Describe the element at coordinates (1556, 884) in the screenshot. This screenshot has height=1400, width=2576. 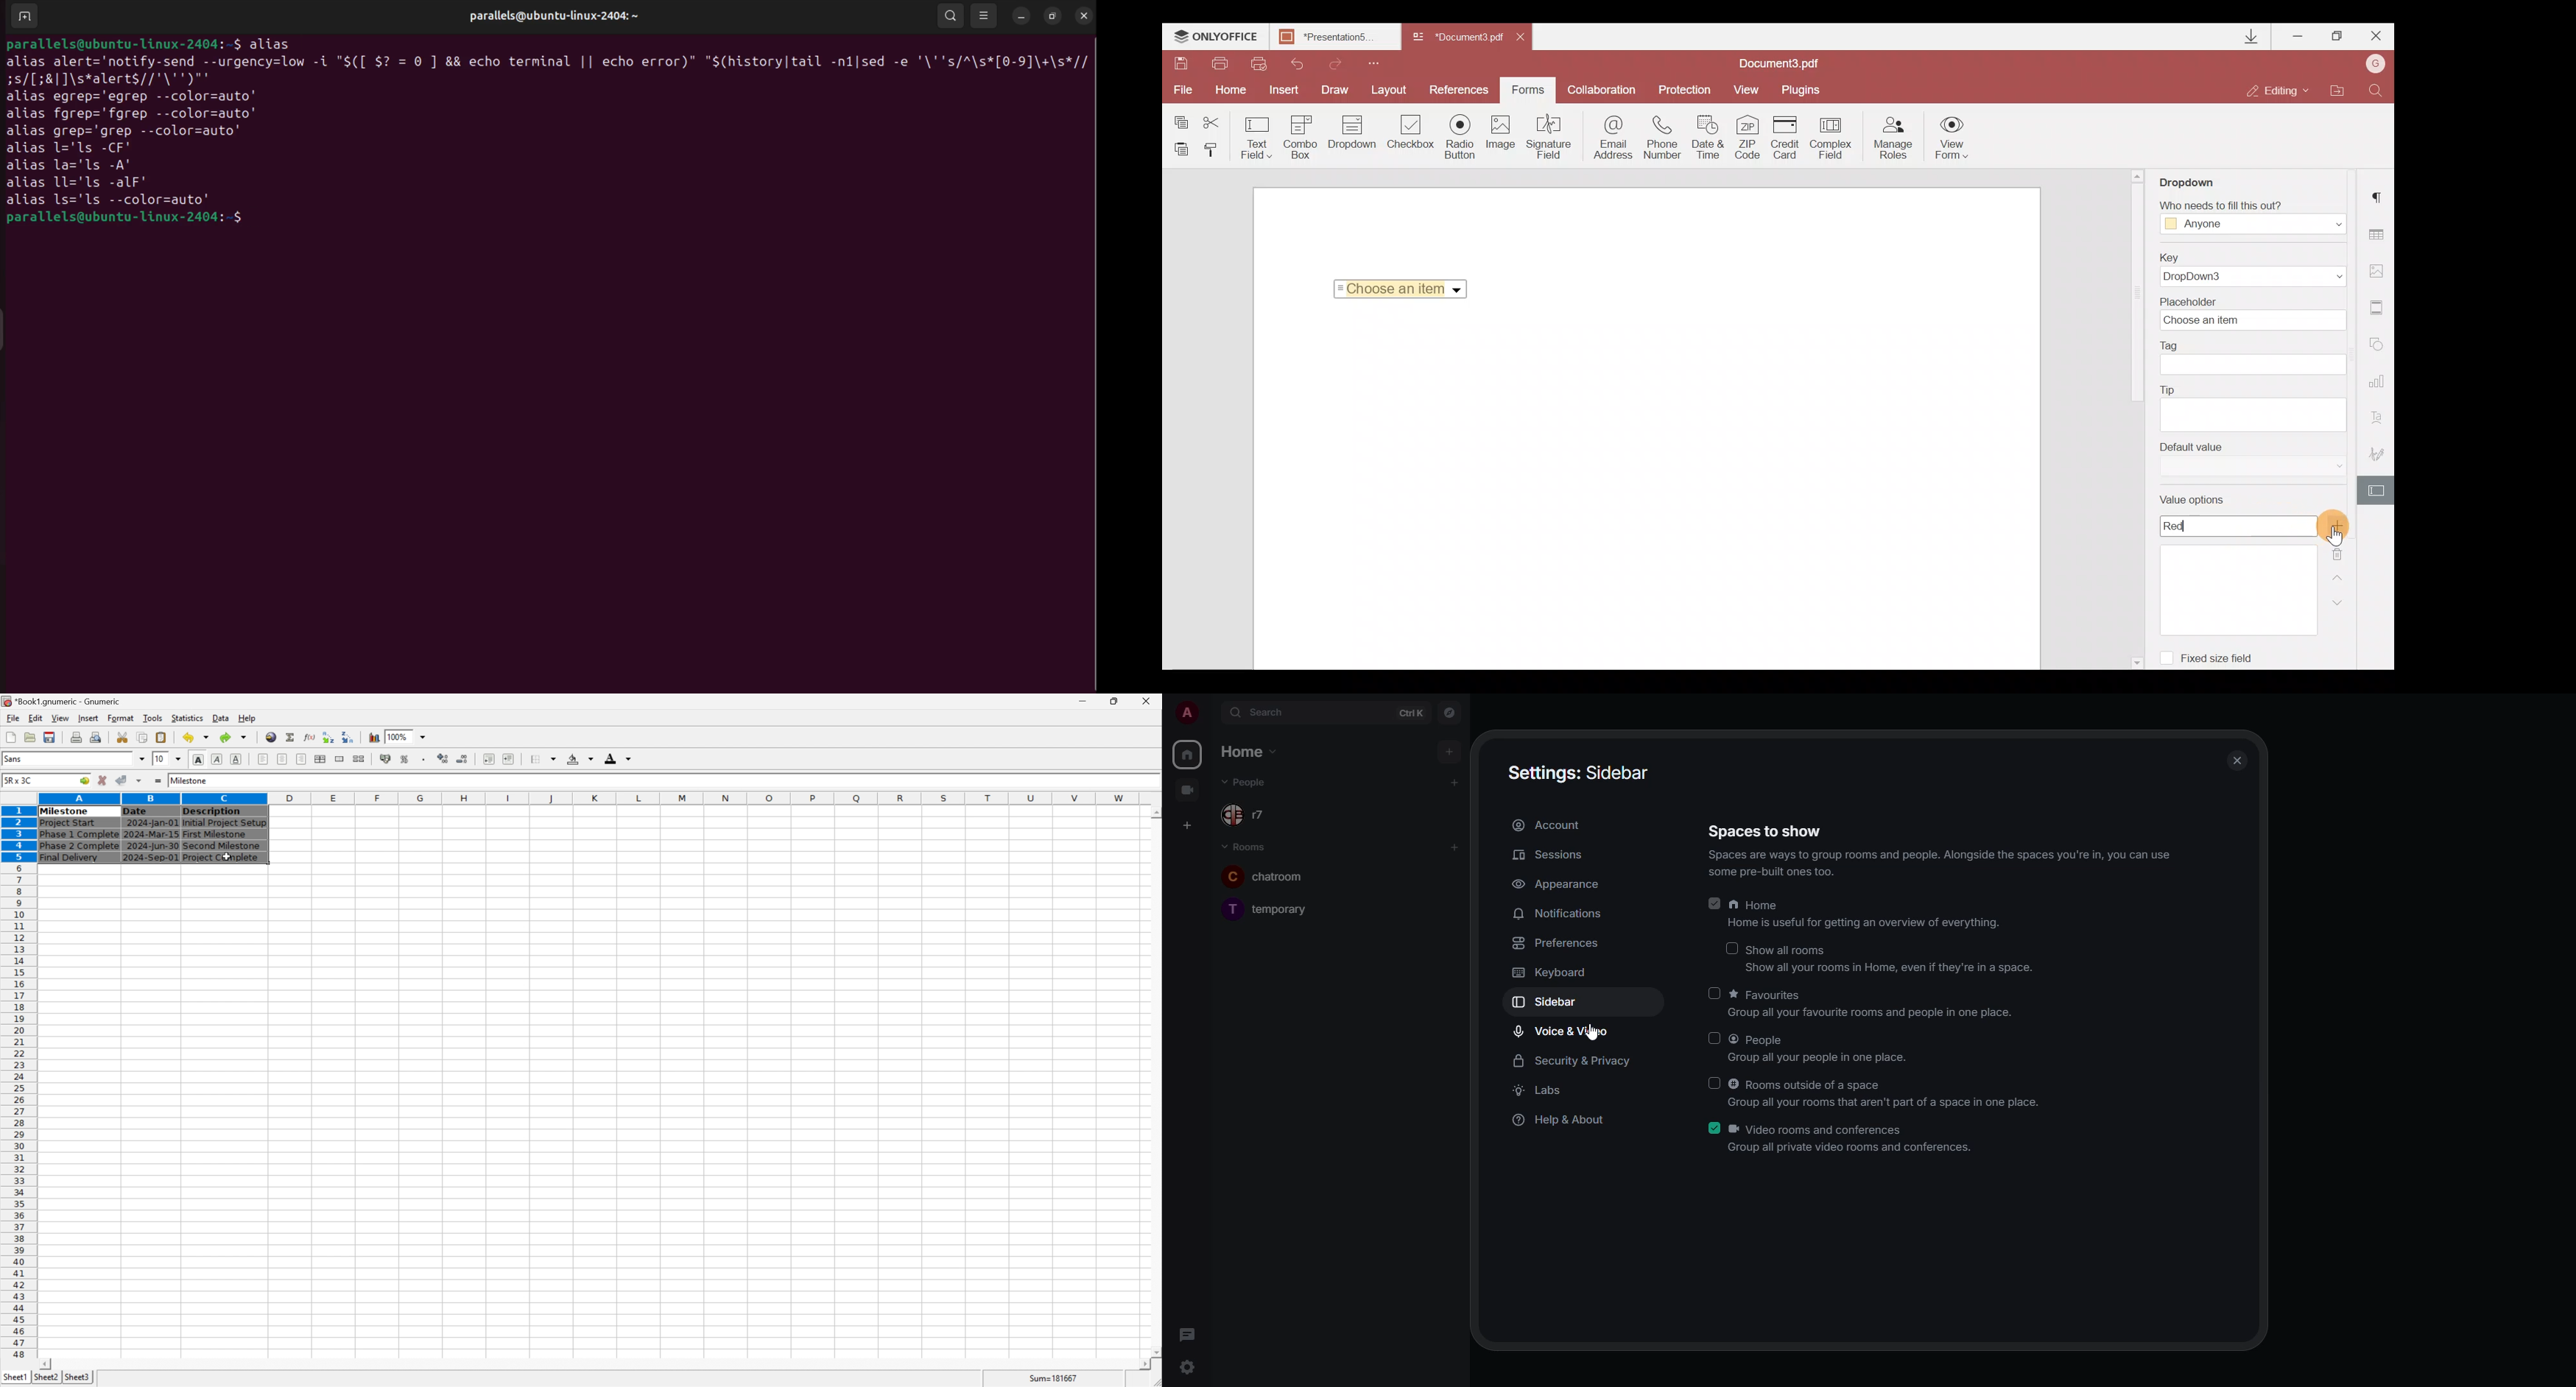
I see `appearance` at that location.